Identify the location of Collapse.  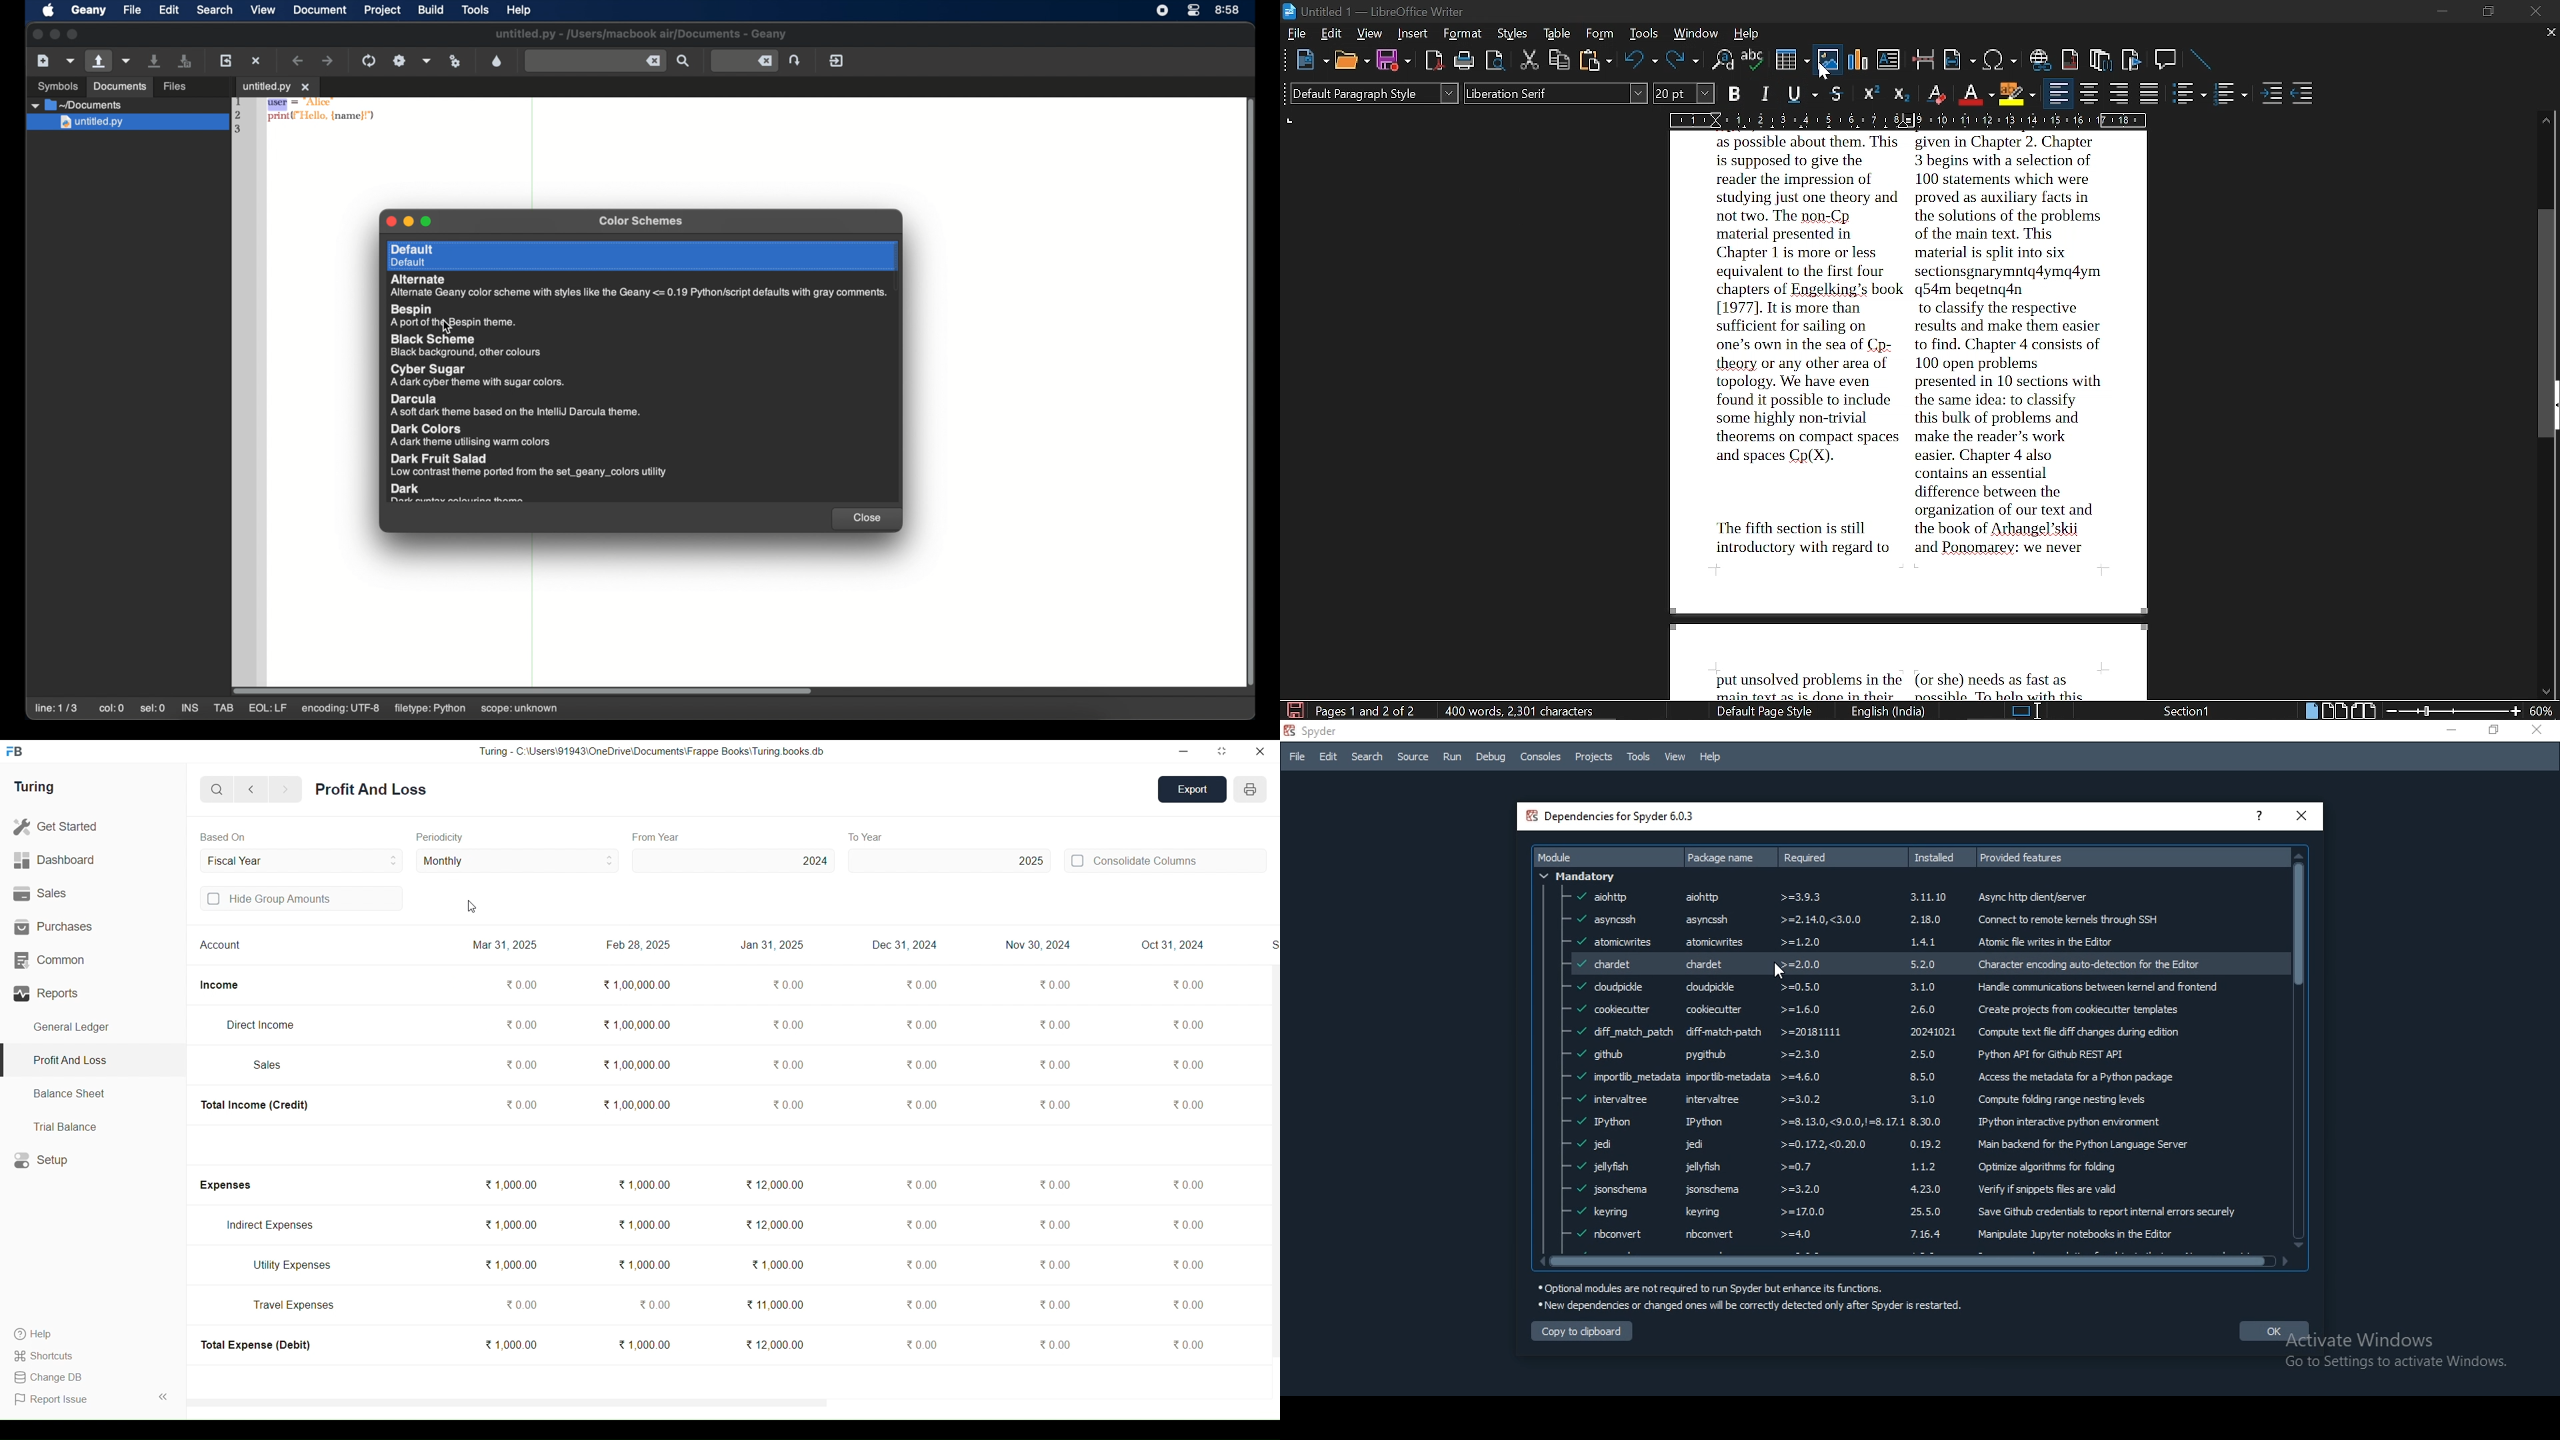
(163, 1397).